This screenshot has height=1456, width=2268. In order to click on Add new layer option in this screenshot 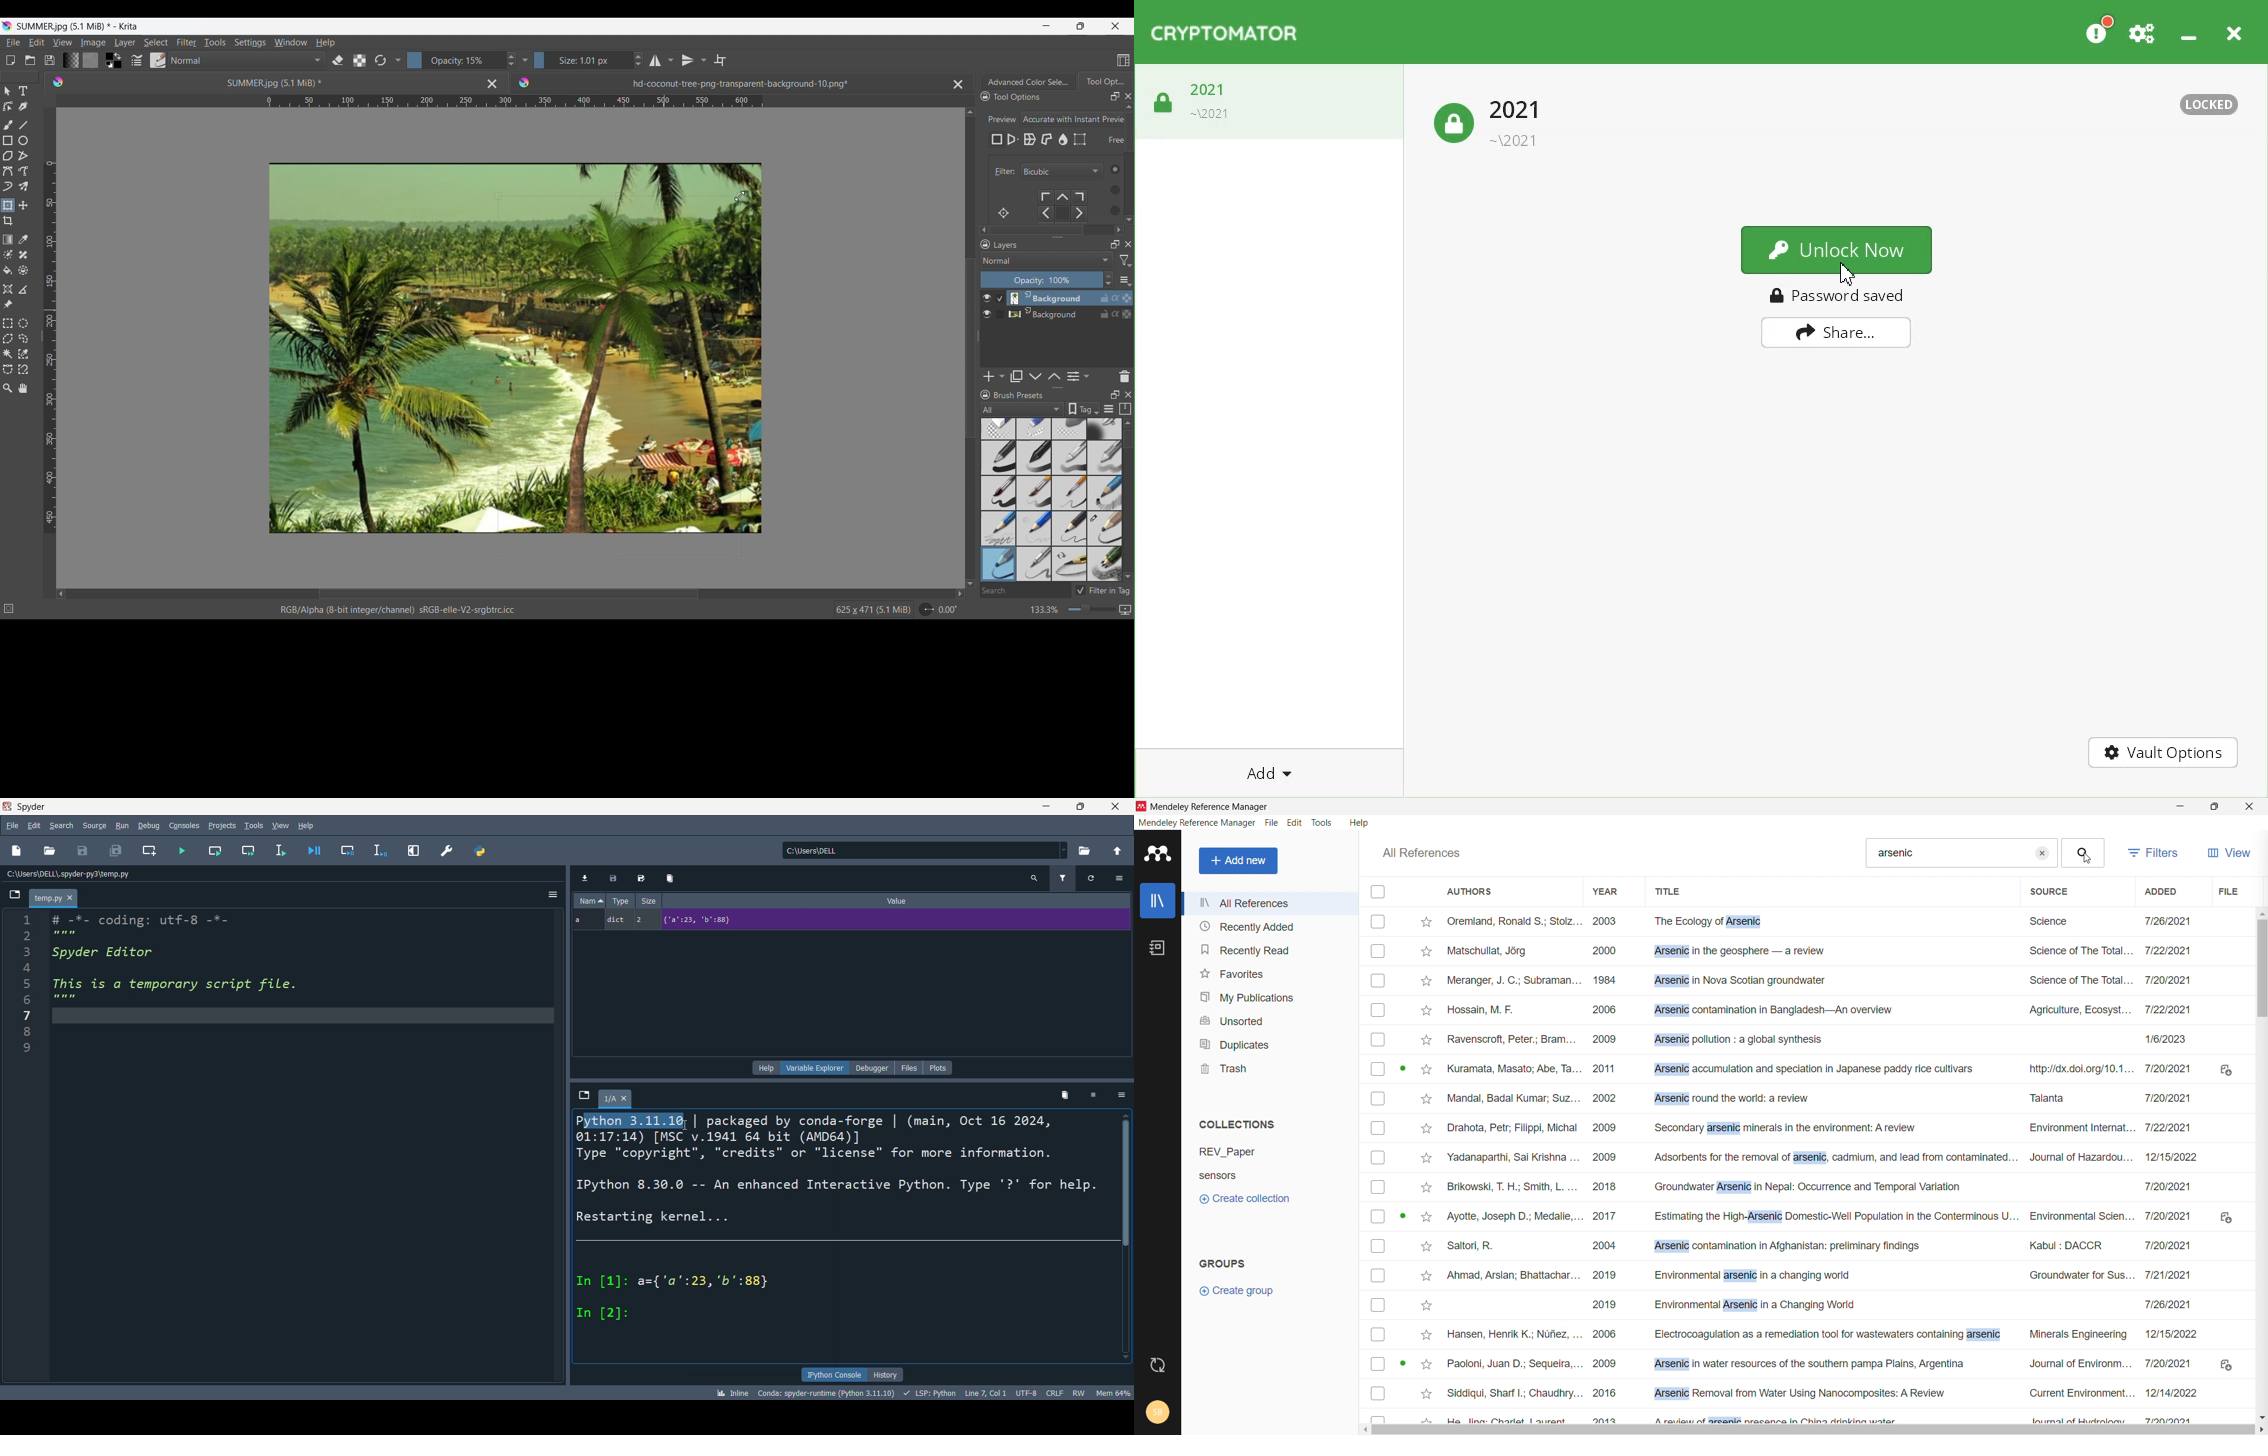, I will do `click(1001, 377)`.